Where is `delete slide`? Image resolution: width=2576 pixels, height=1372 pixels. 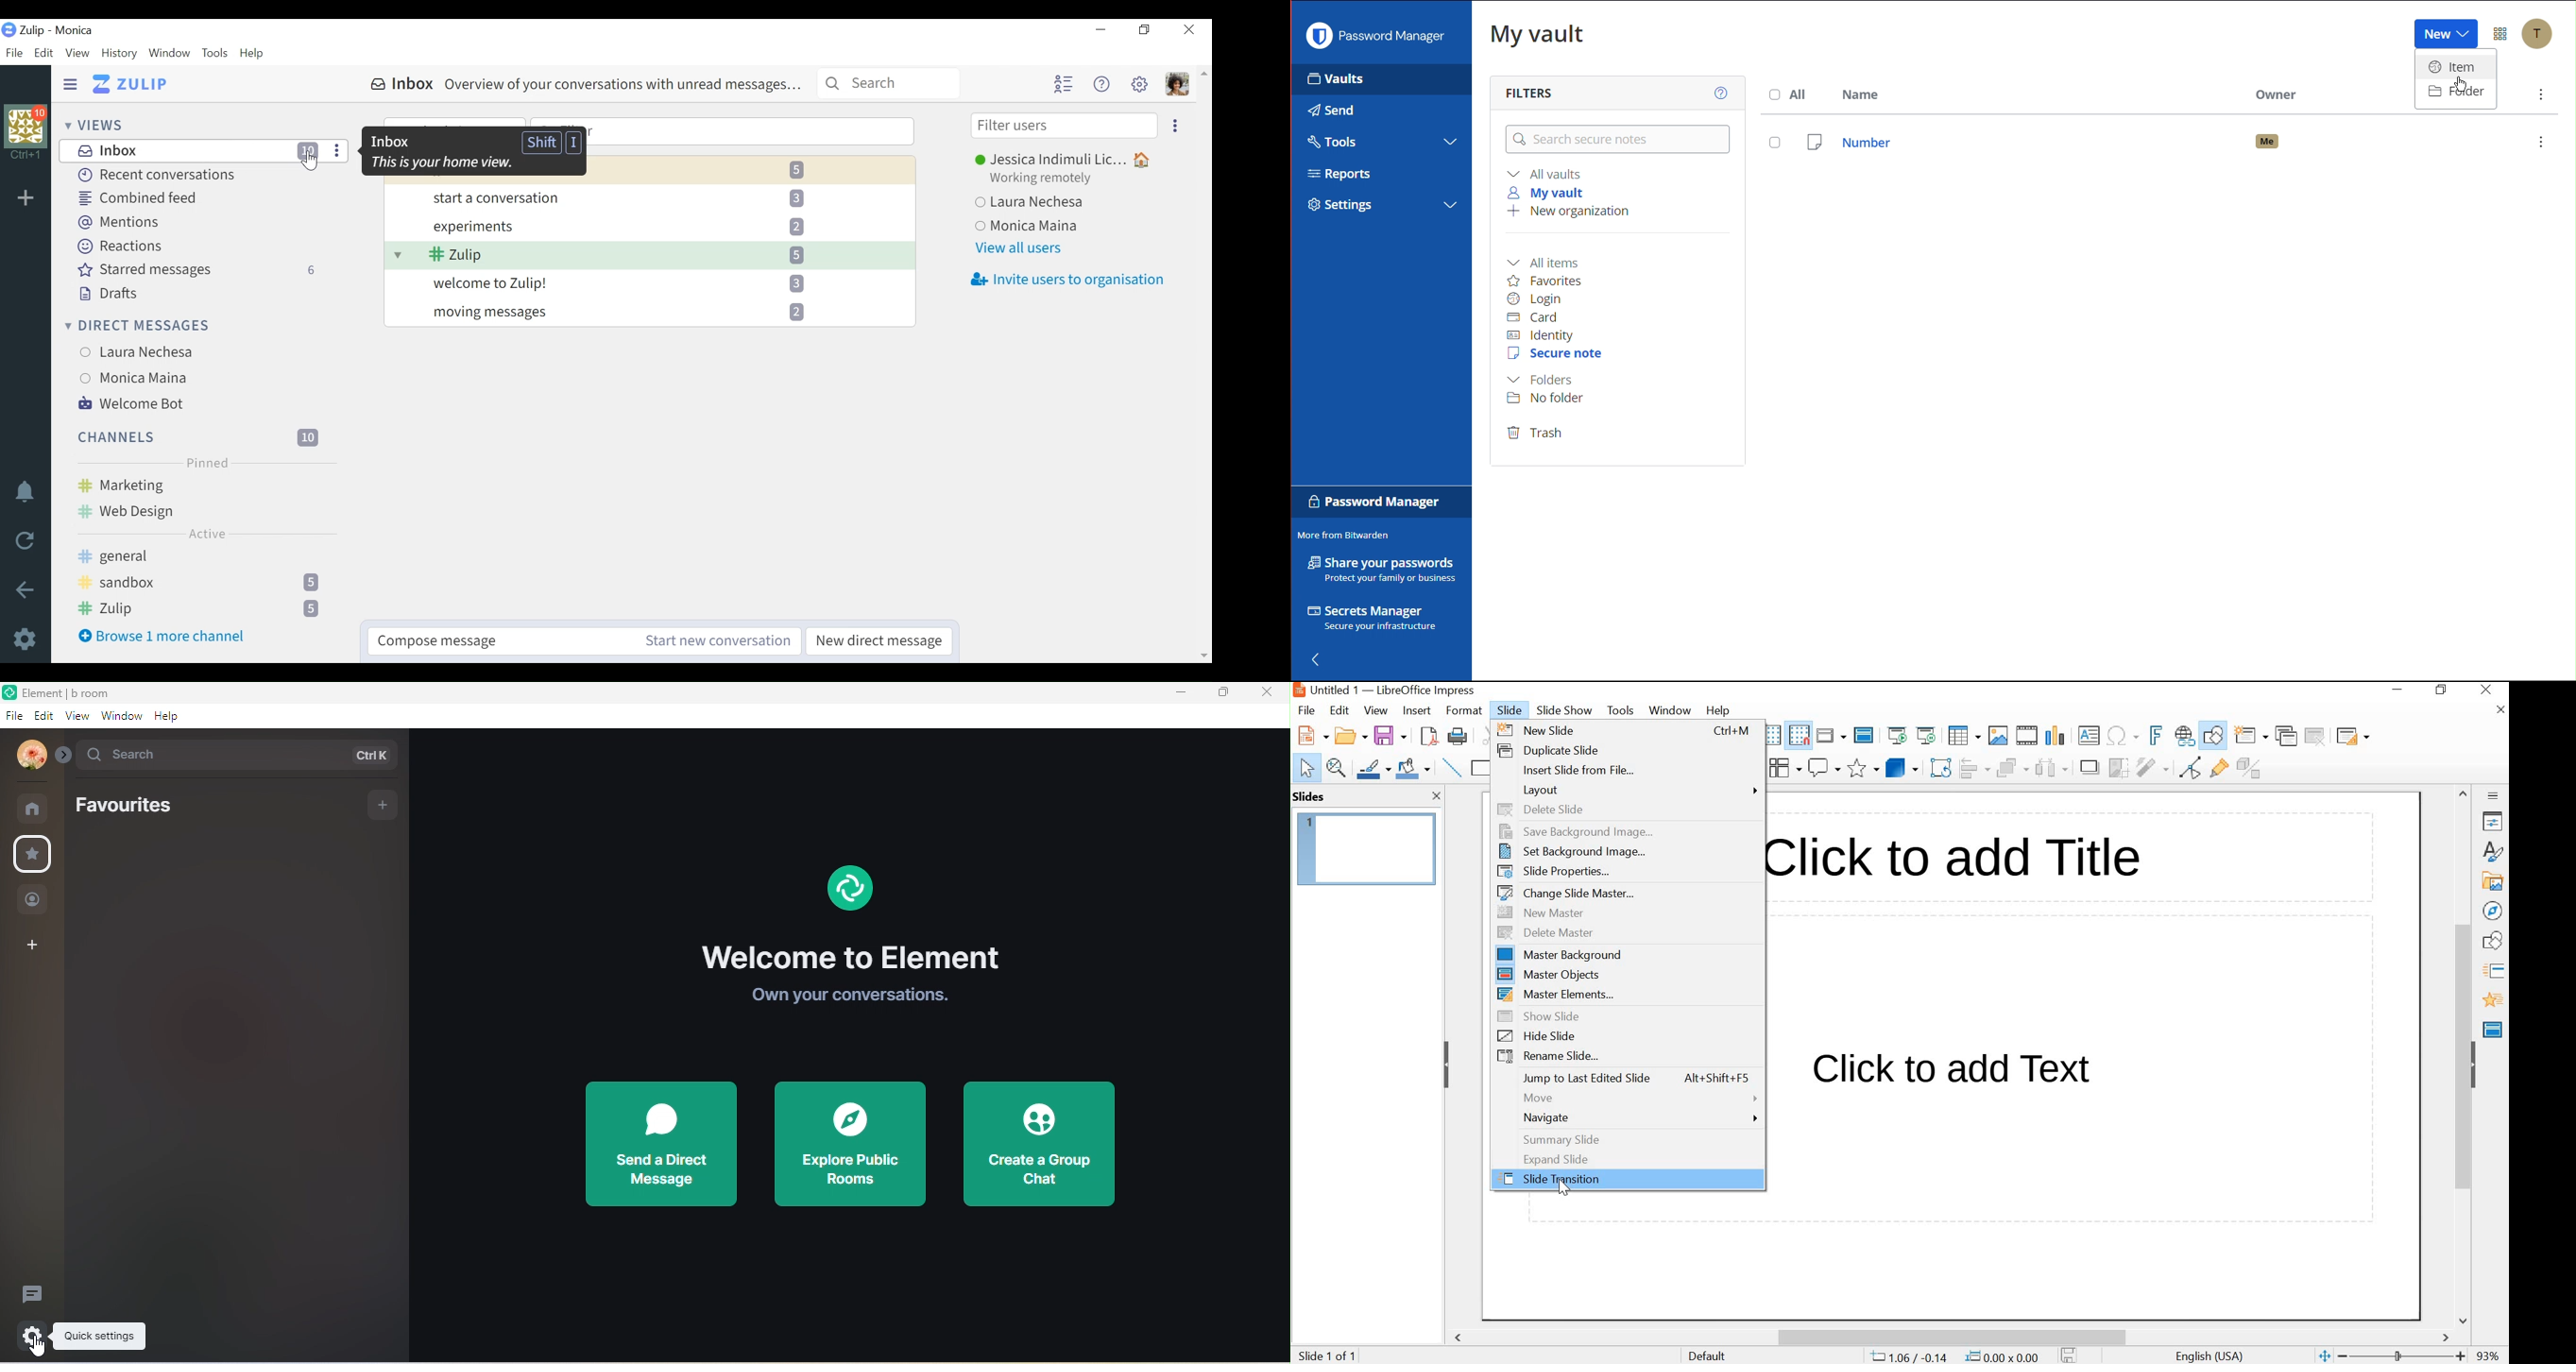 delete slide is located at coordinates (1625, 811).